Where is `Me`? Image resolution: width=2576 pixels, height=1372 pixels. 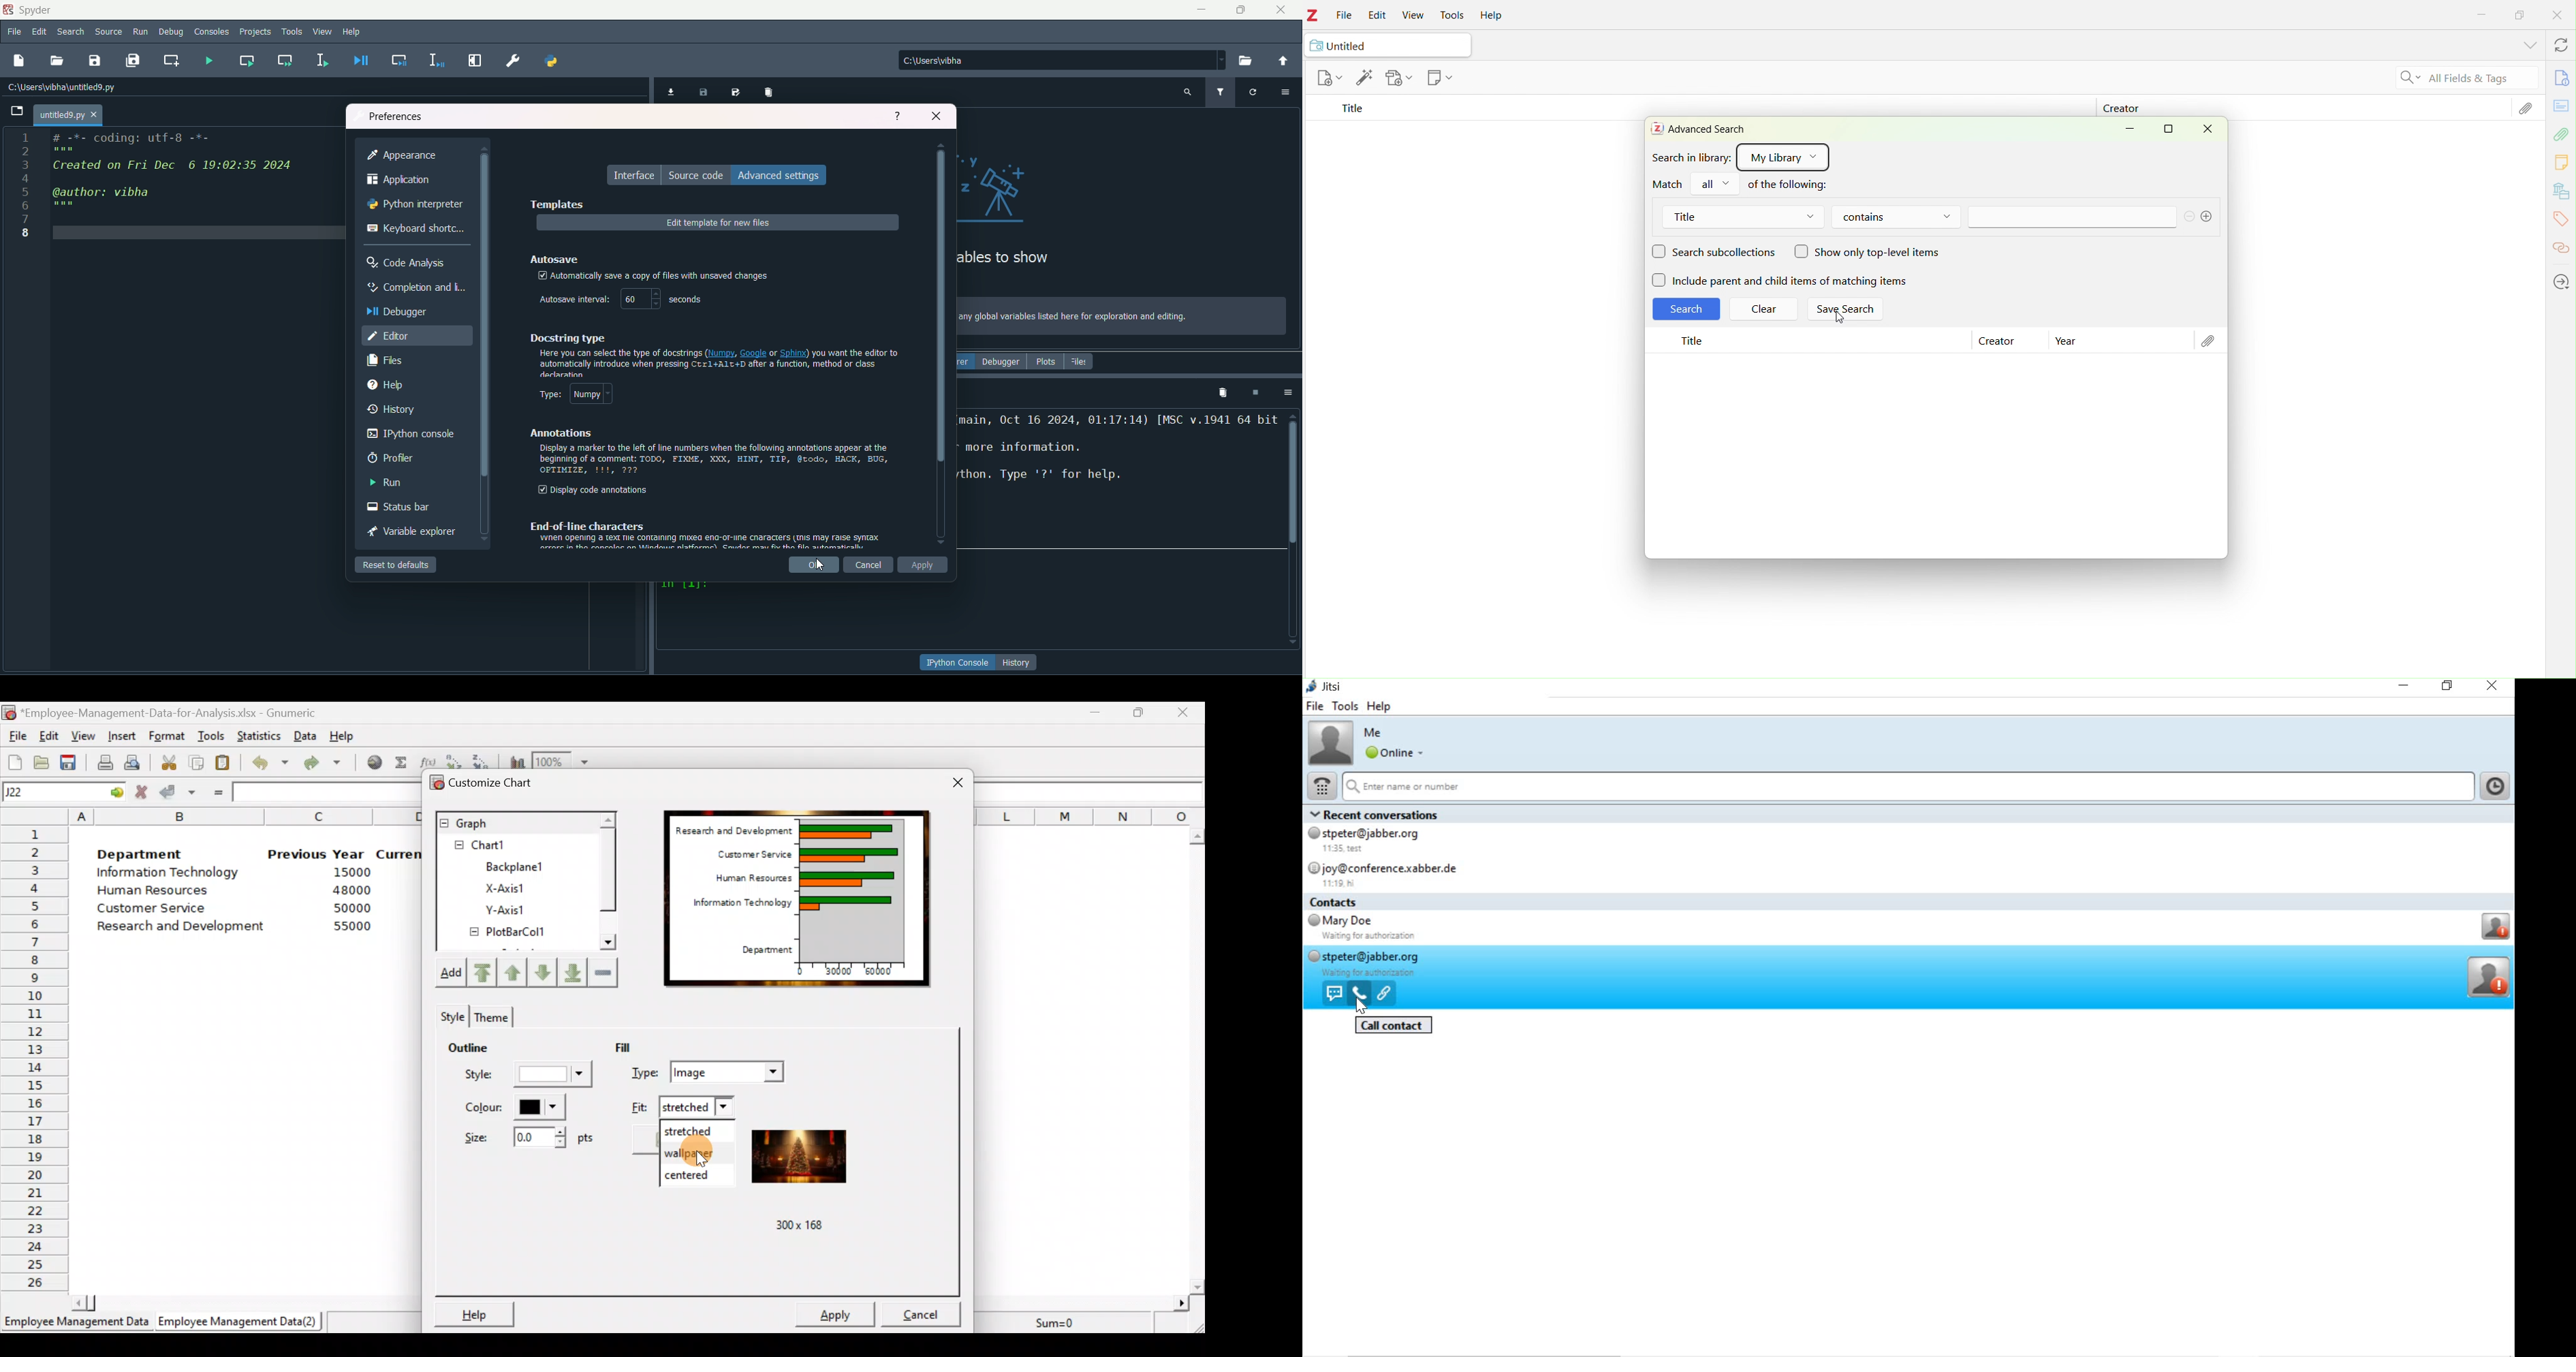 Me is located at coordinates (1376, 733).